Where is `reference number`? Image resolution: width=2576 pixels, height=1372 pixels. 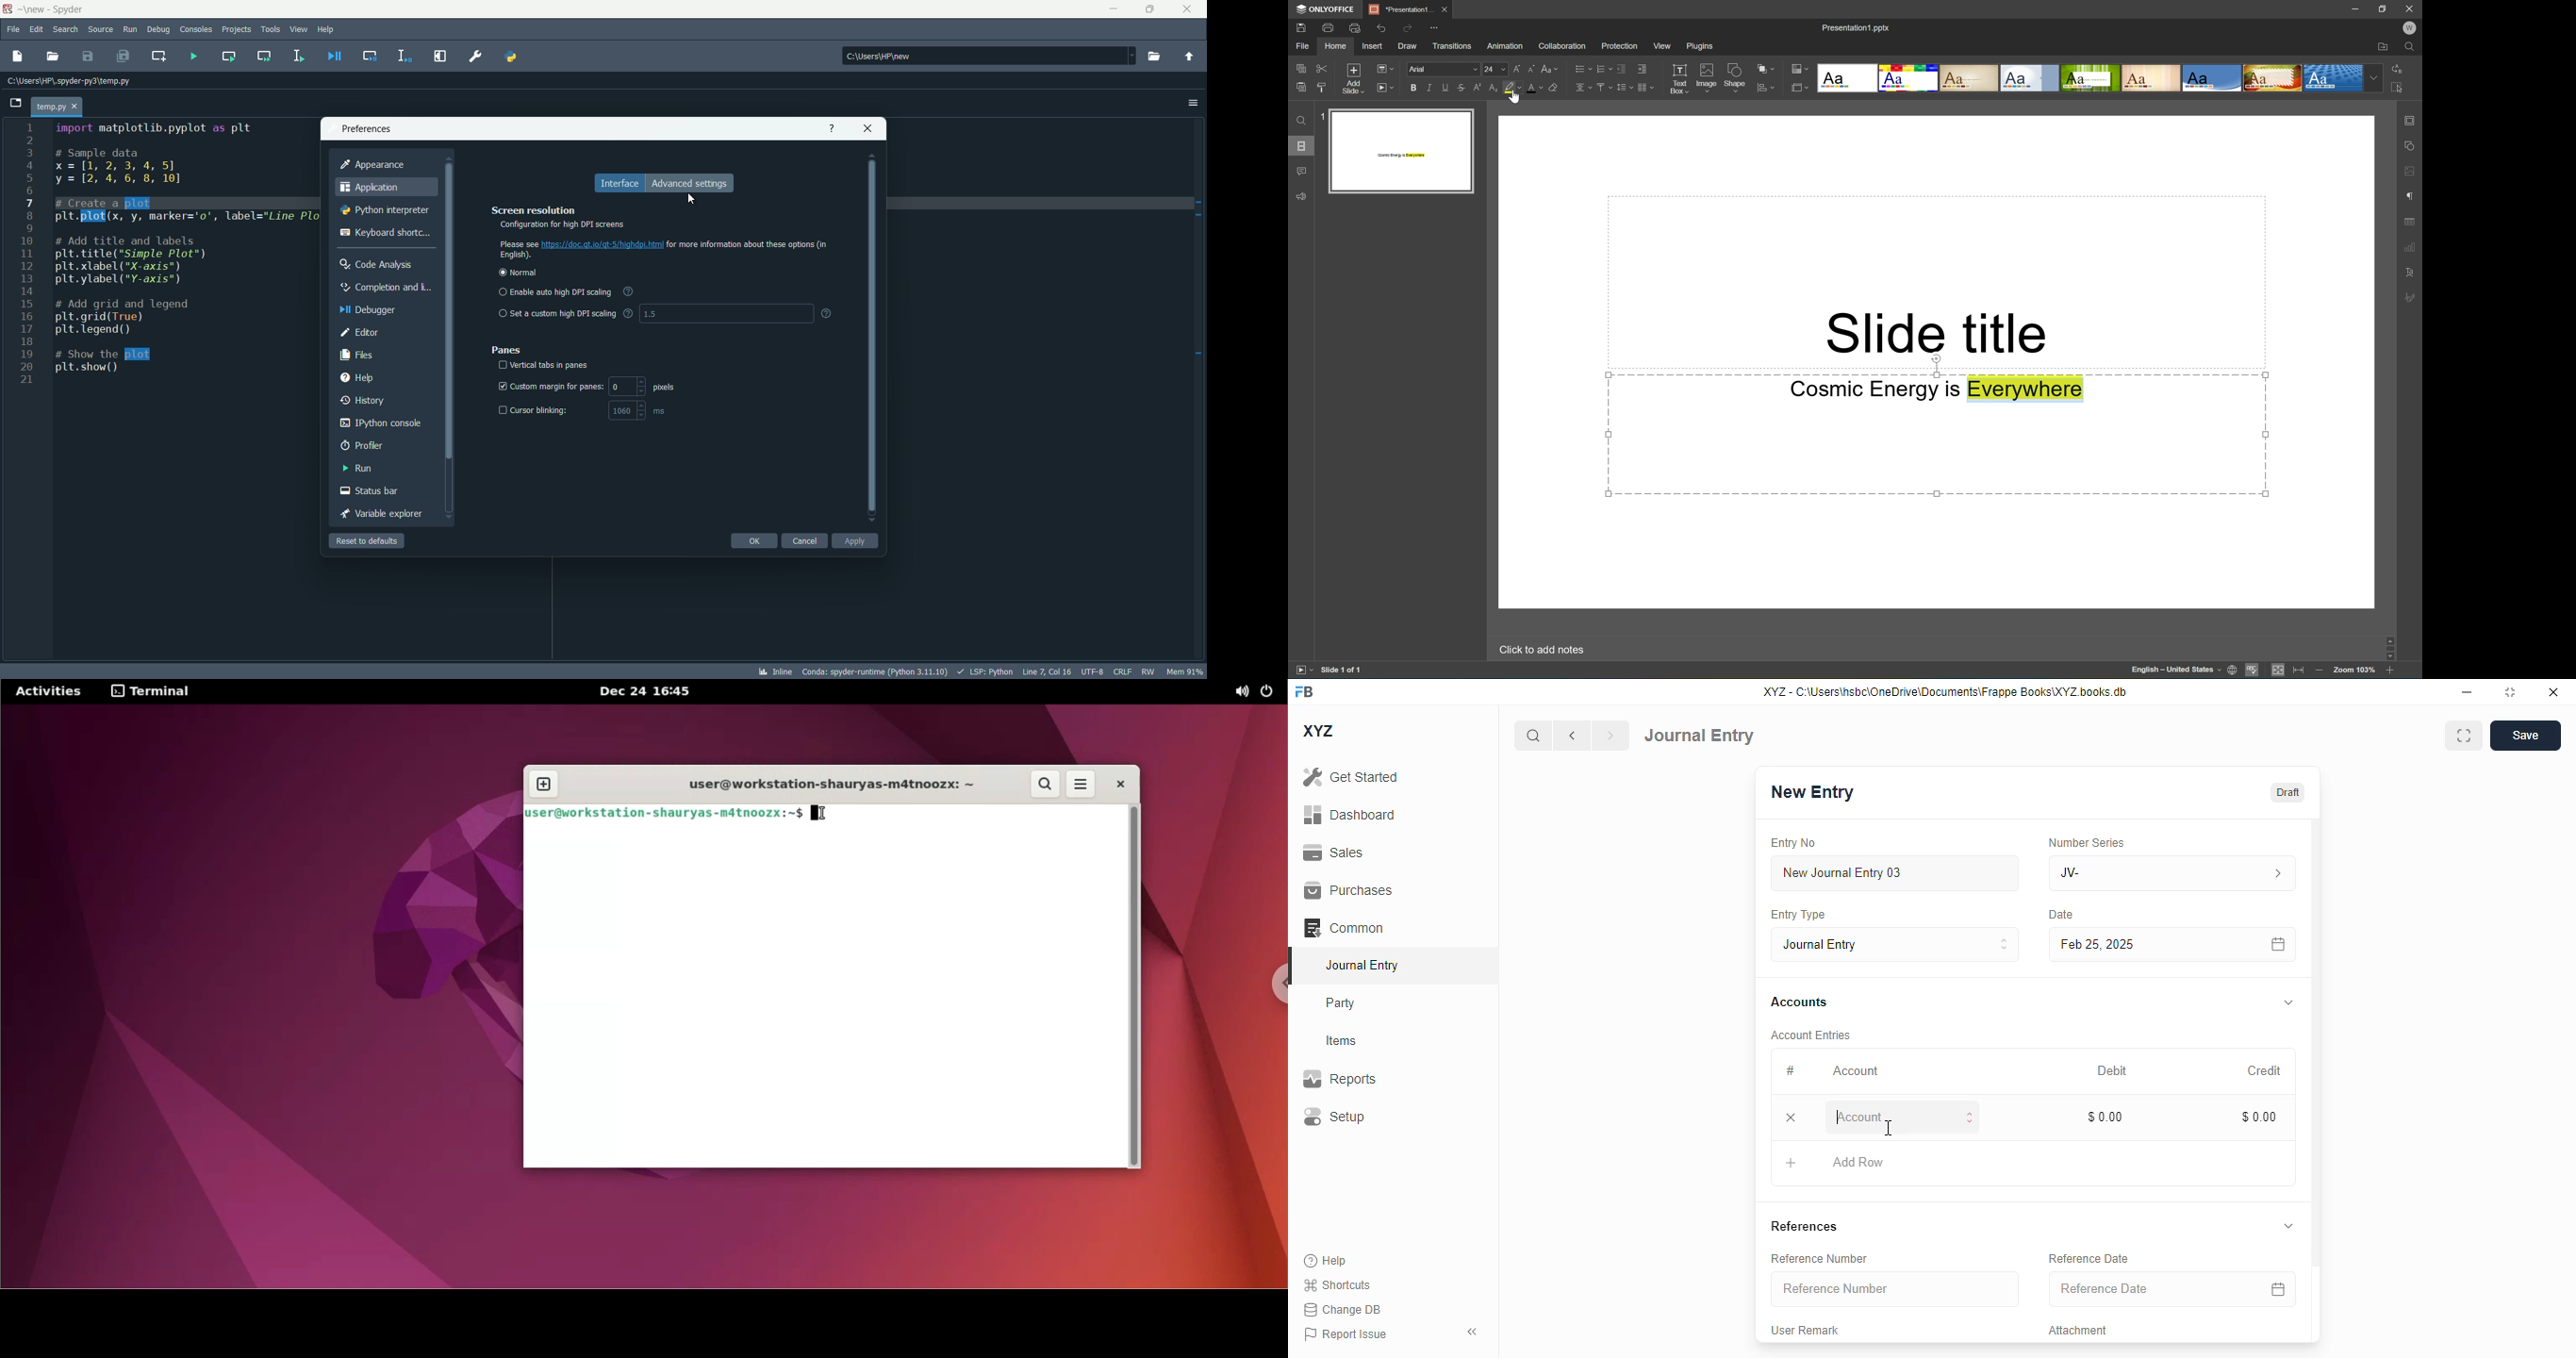 reference number is located at coordinates (1819, 1259).